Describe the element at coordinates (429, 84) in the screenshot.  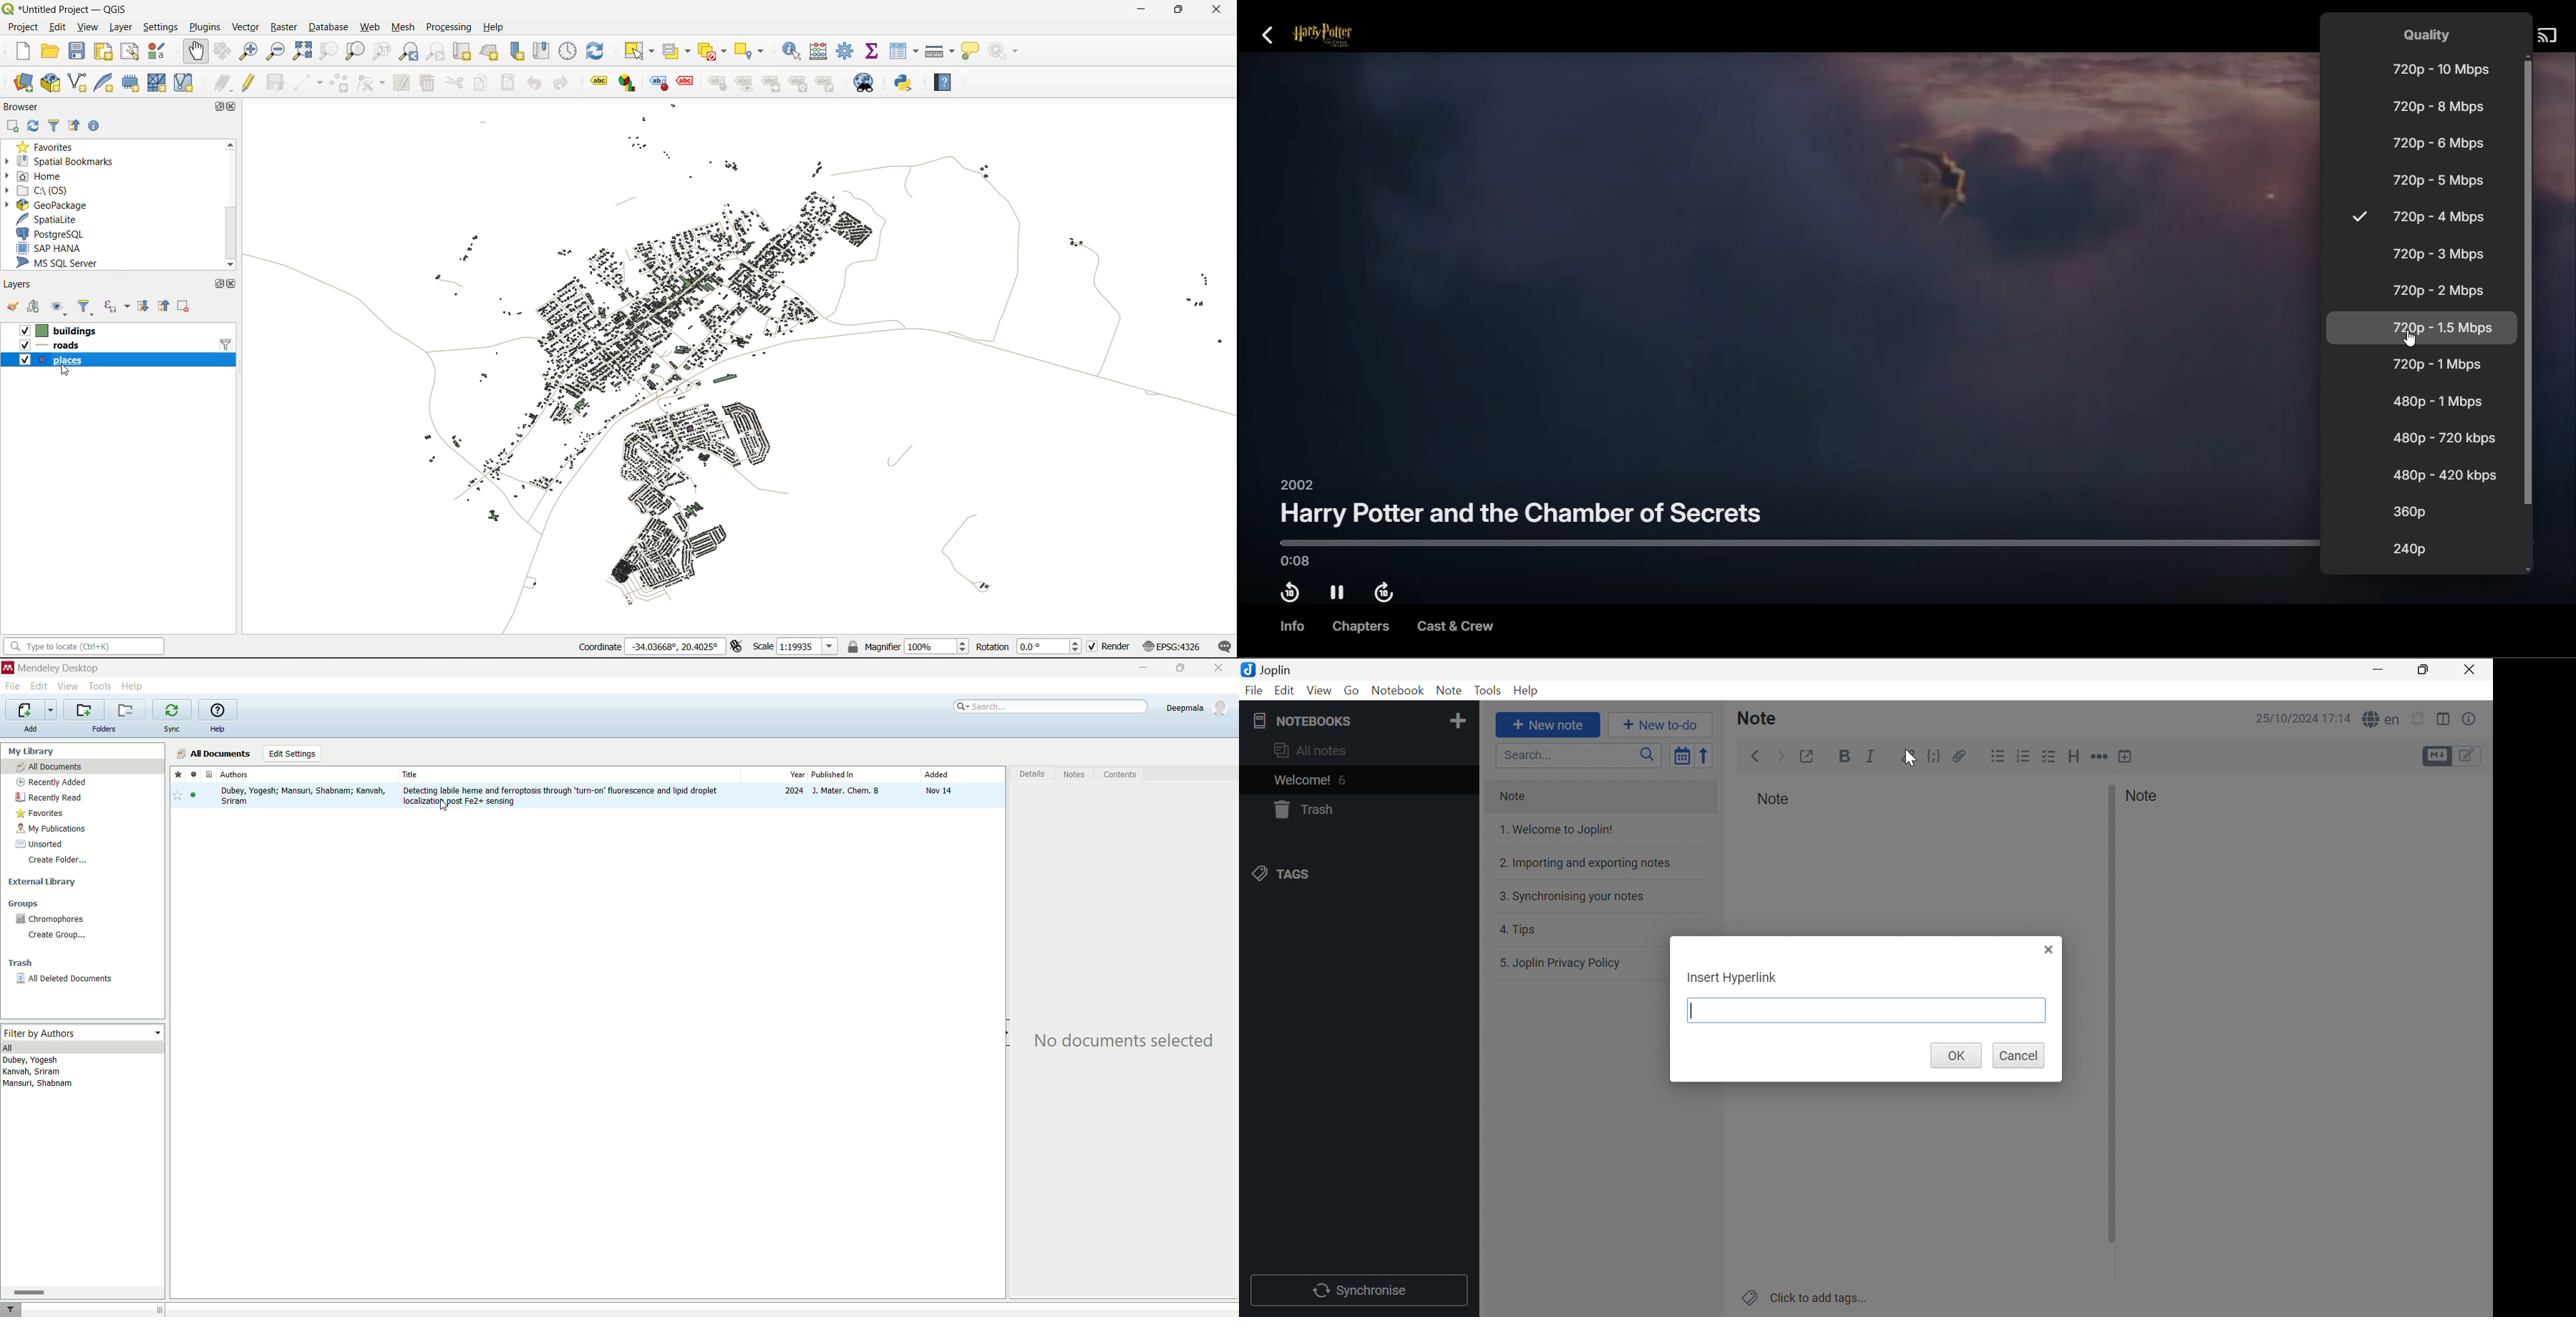
I see `delete` at that location.